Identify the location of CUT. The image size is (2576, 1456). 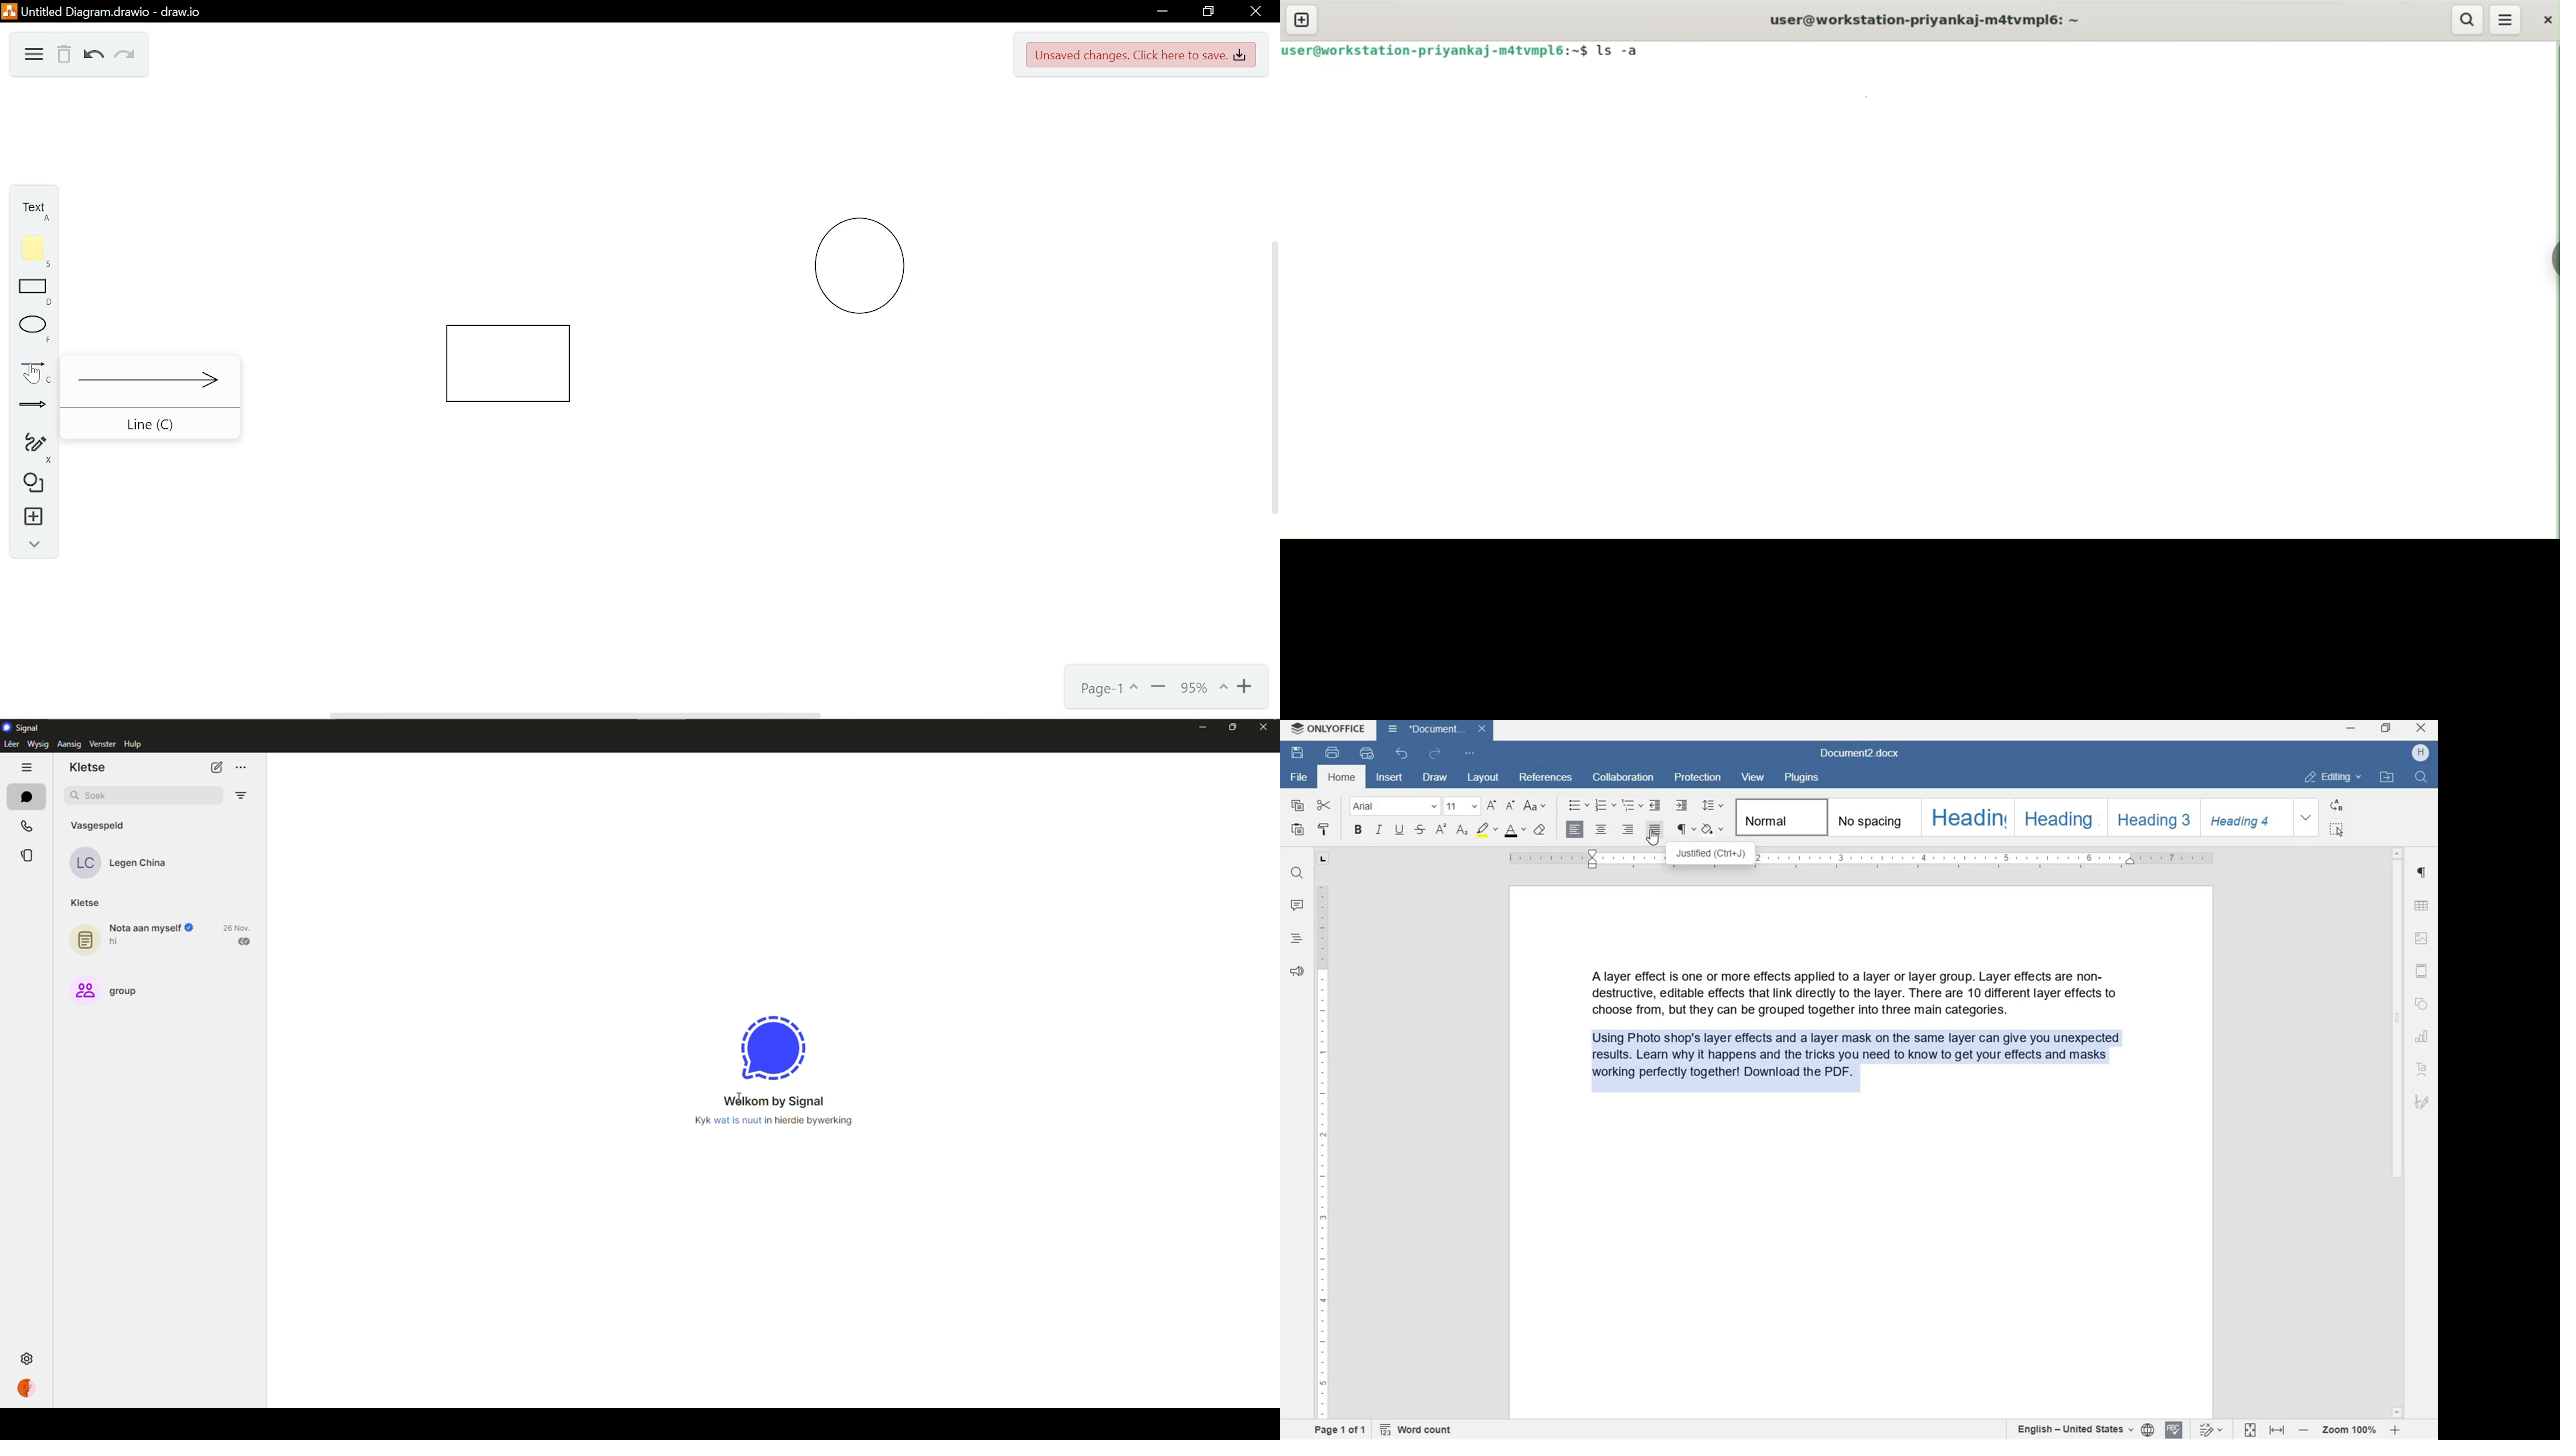
(1325, 806).